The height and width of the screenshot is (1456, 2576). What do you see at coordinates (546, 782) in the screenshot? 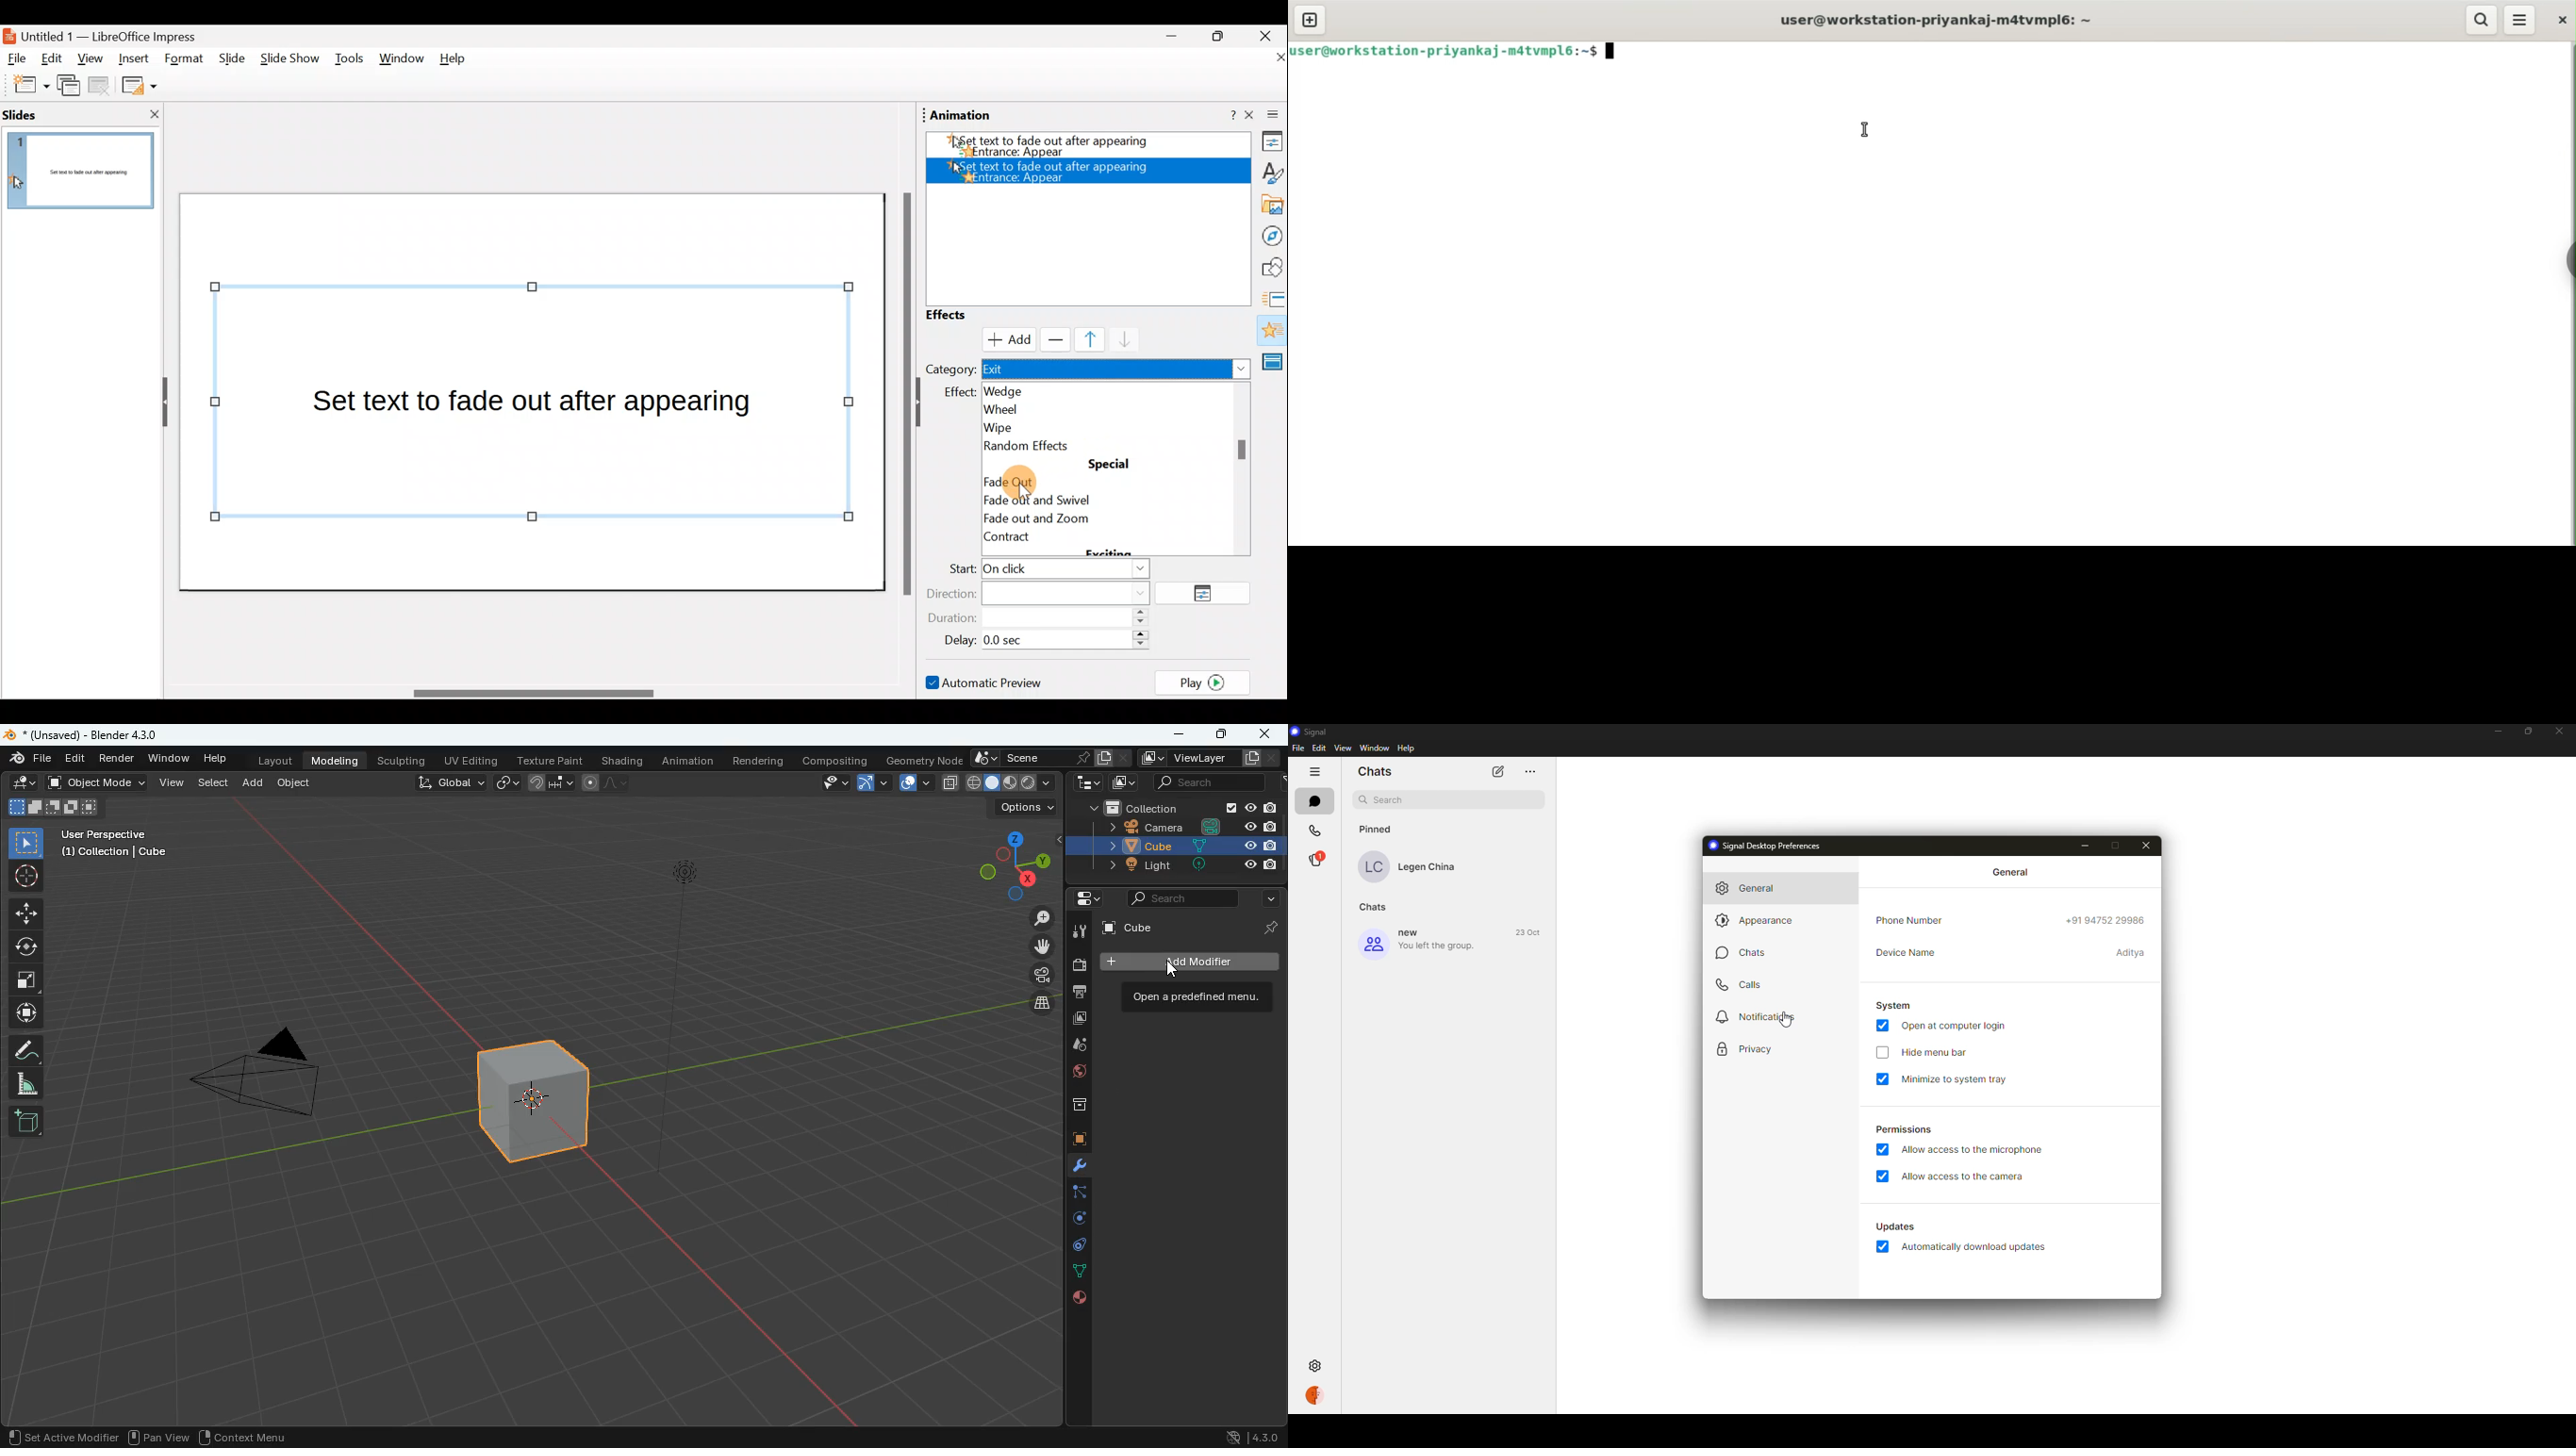
I see `join` at bounding box center [546, 782].